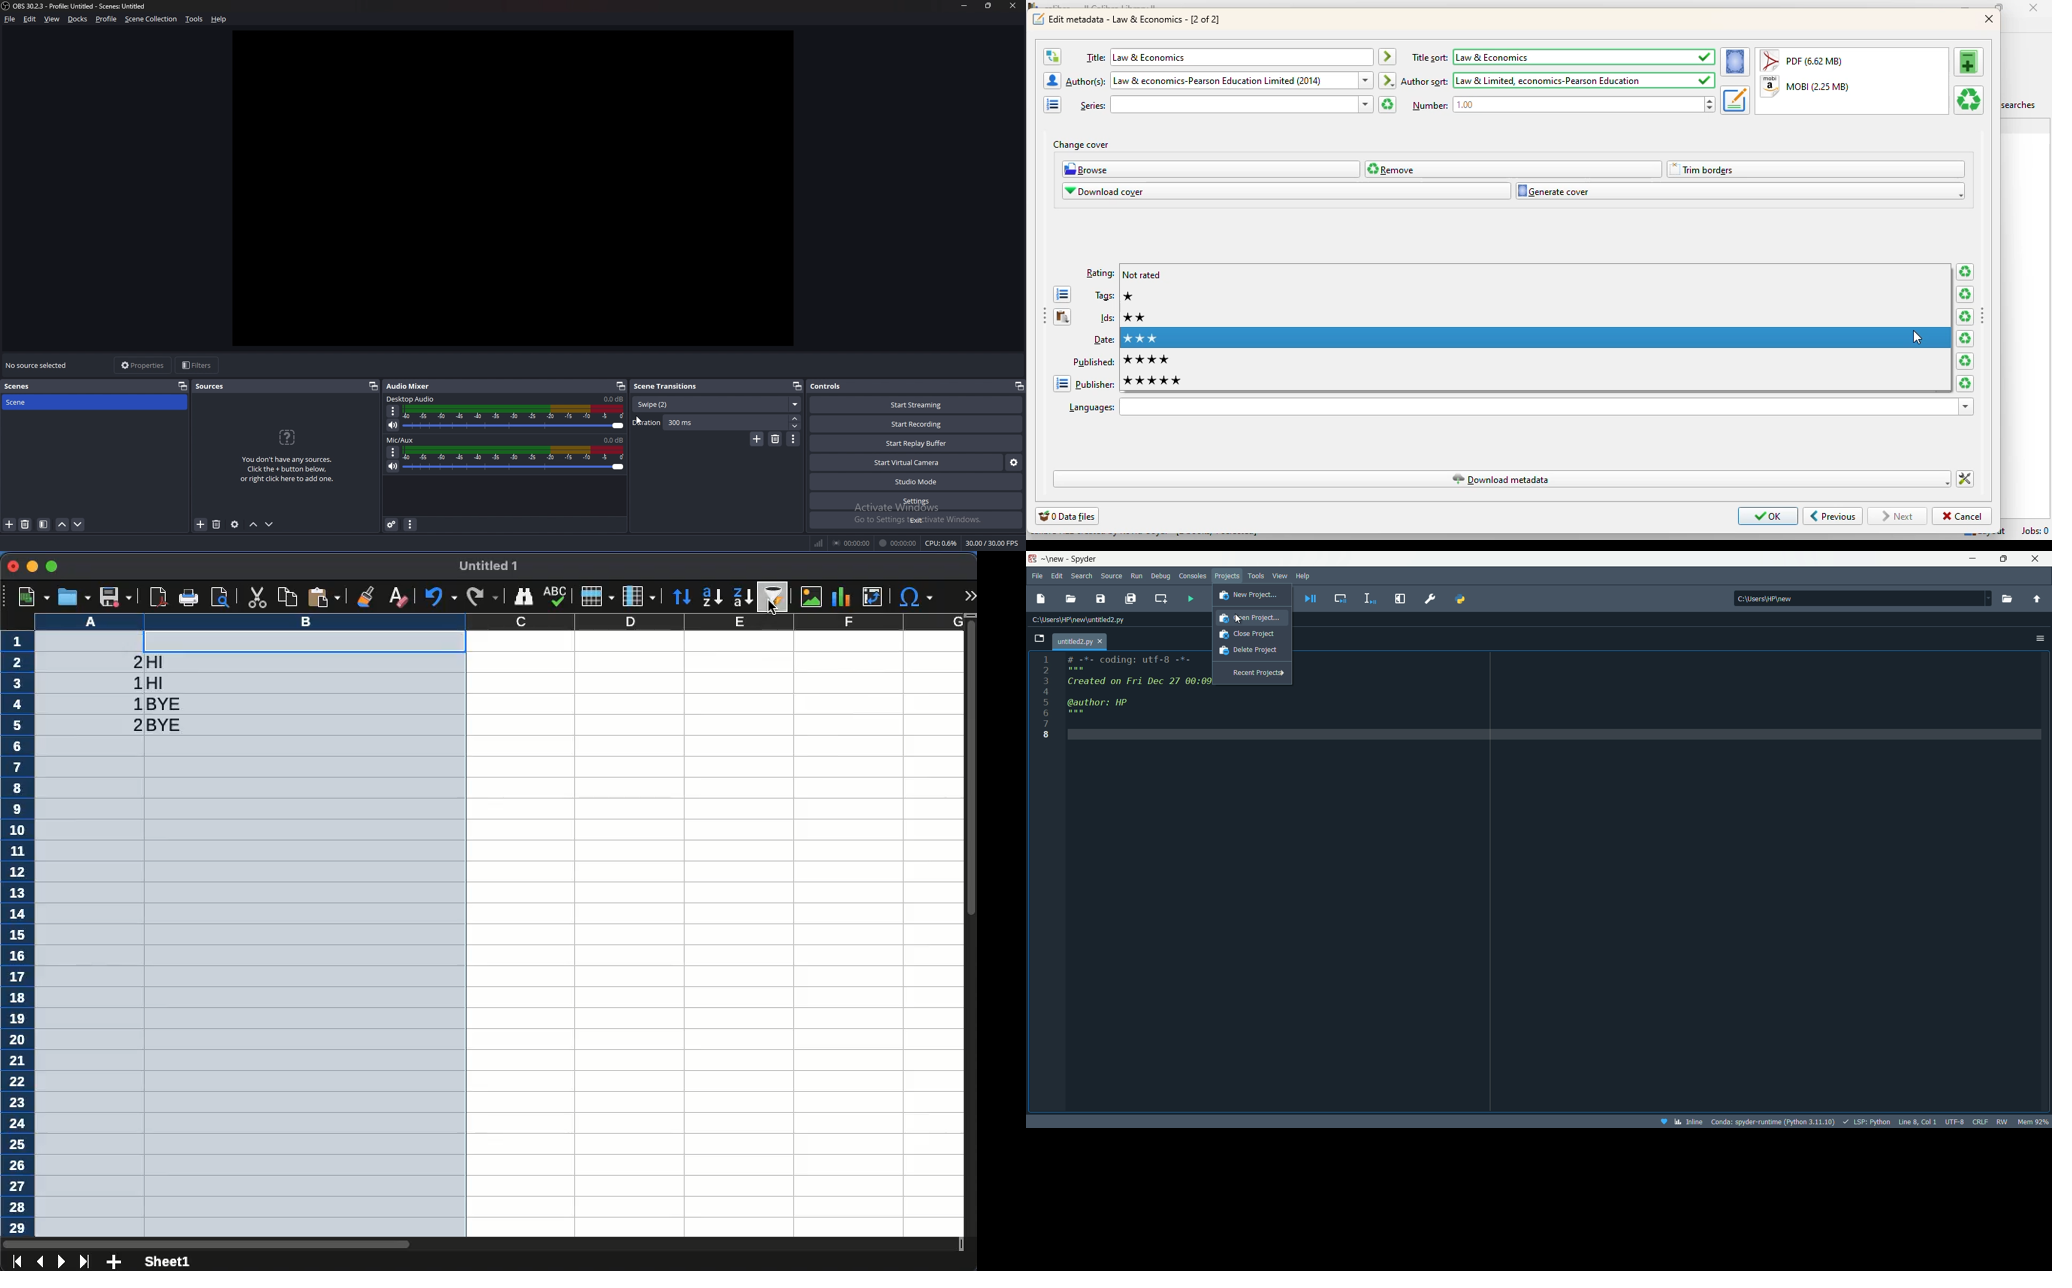 This screenshot has height=1288, width=2072. Describe the element at coordinates (10, 19) in the screenshot. I see `file` at that location.